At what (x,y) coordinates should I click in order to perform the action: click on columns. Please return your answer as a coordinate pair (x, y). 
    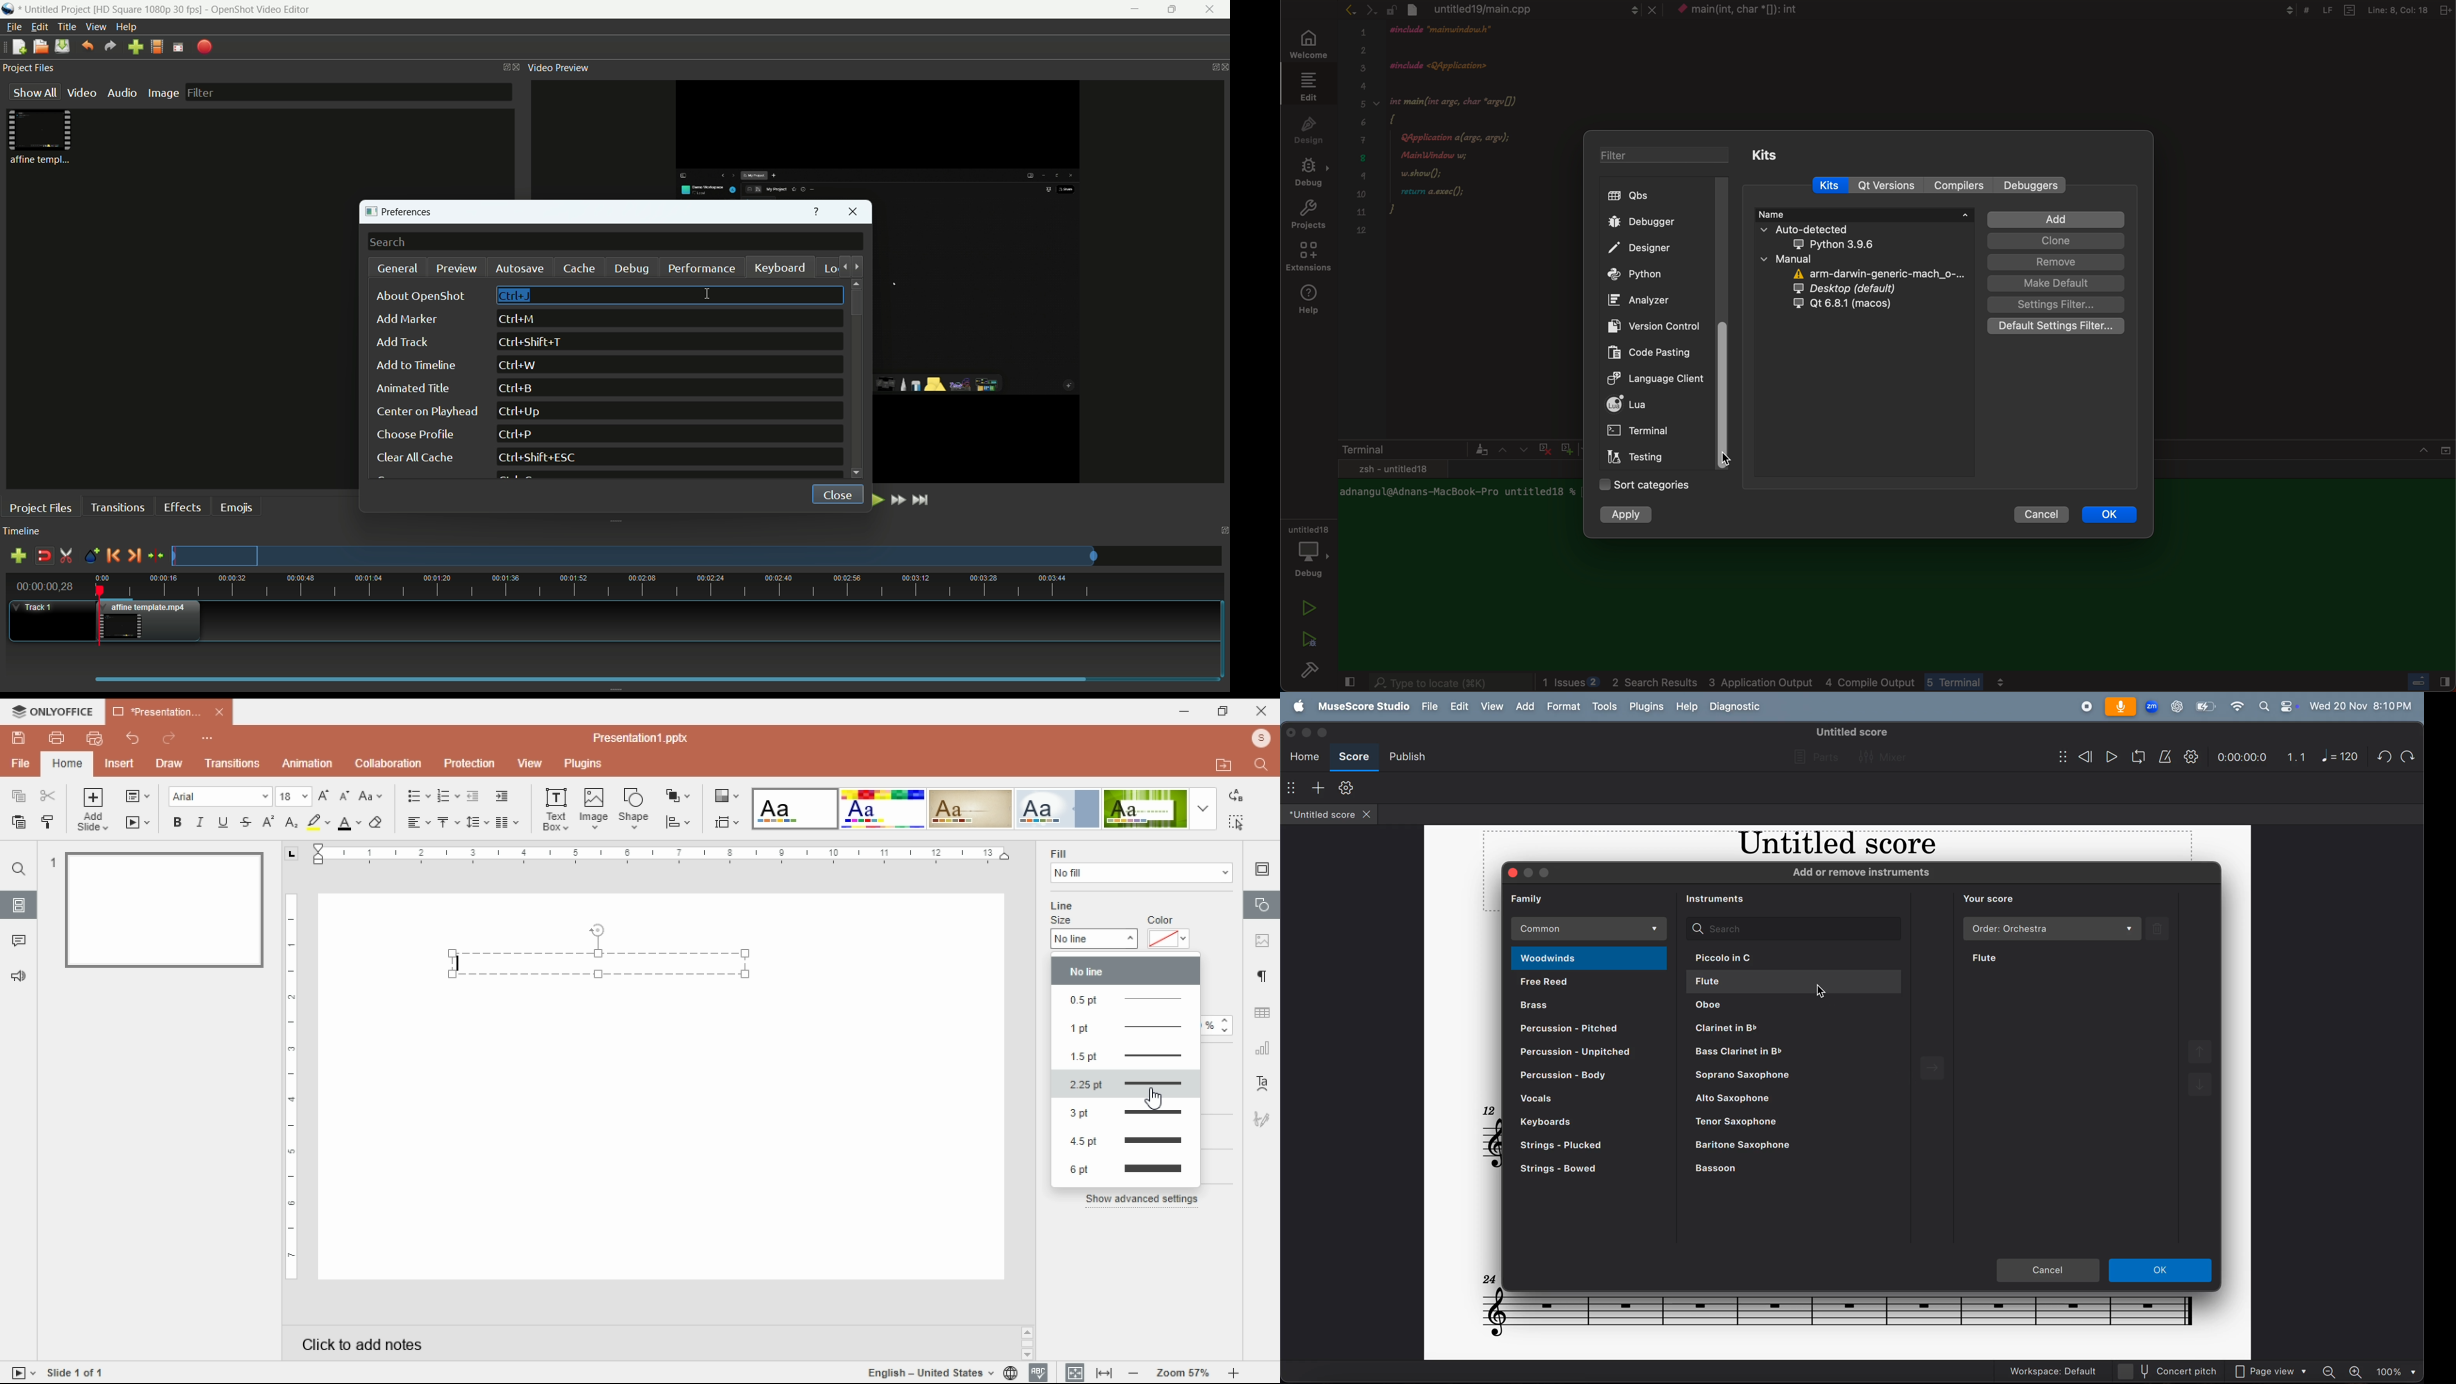
    Looking at the image, I should click on (509, 822).